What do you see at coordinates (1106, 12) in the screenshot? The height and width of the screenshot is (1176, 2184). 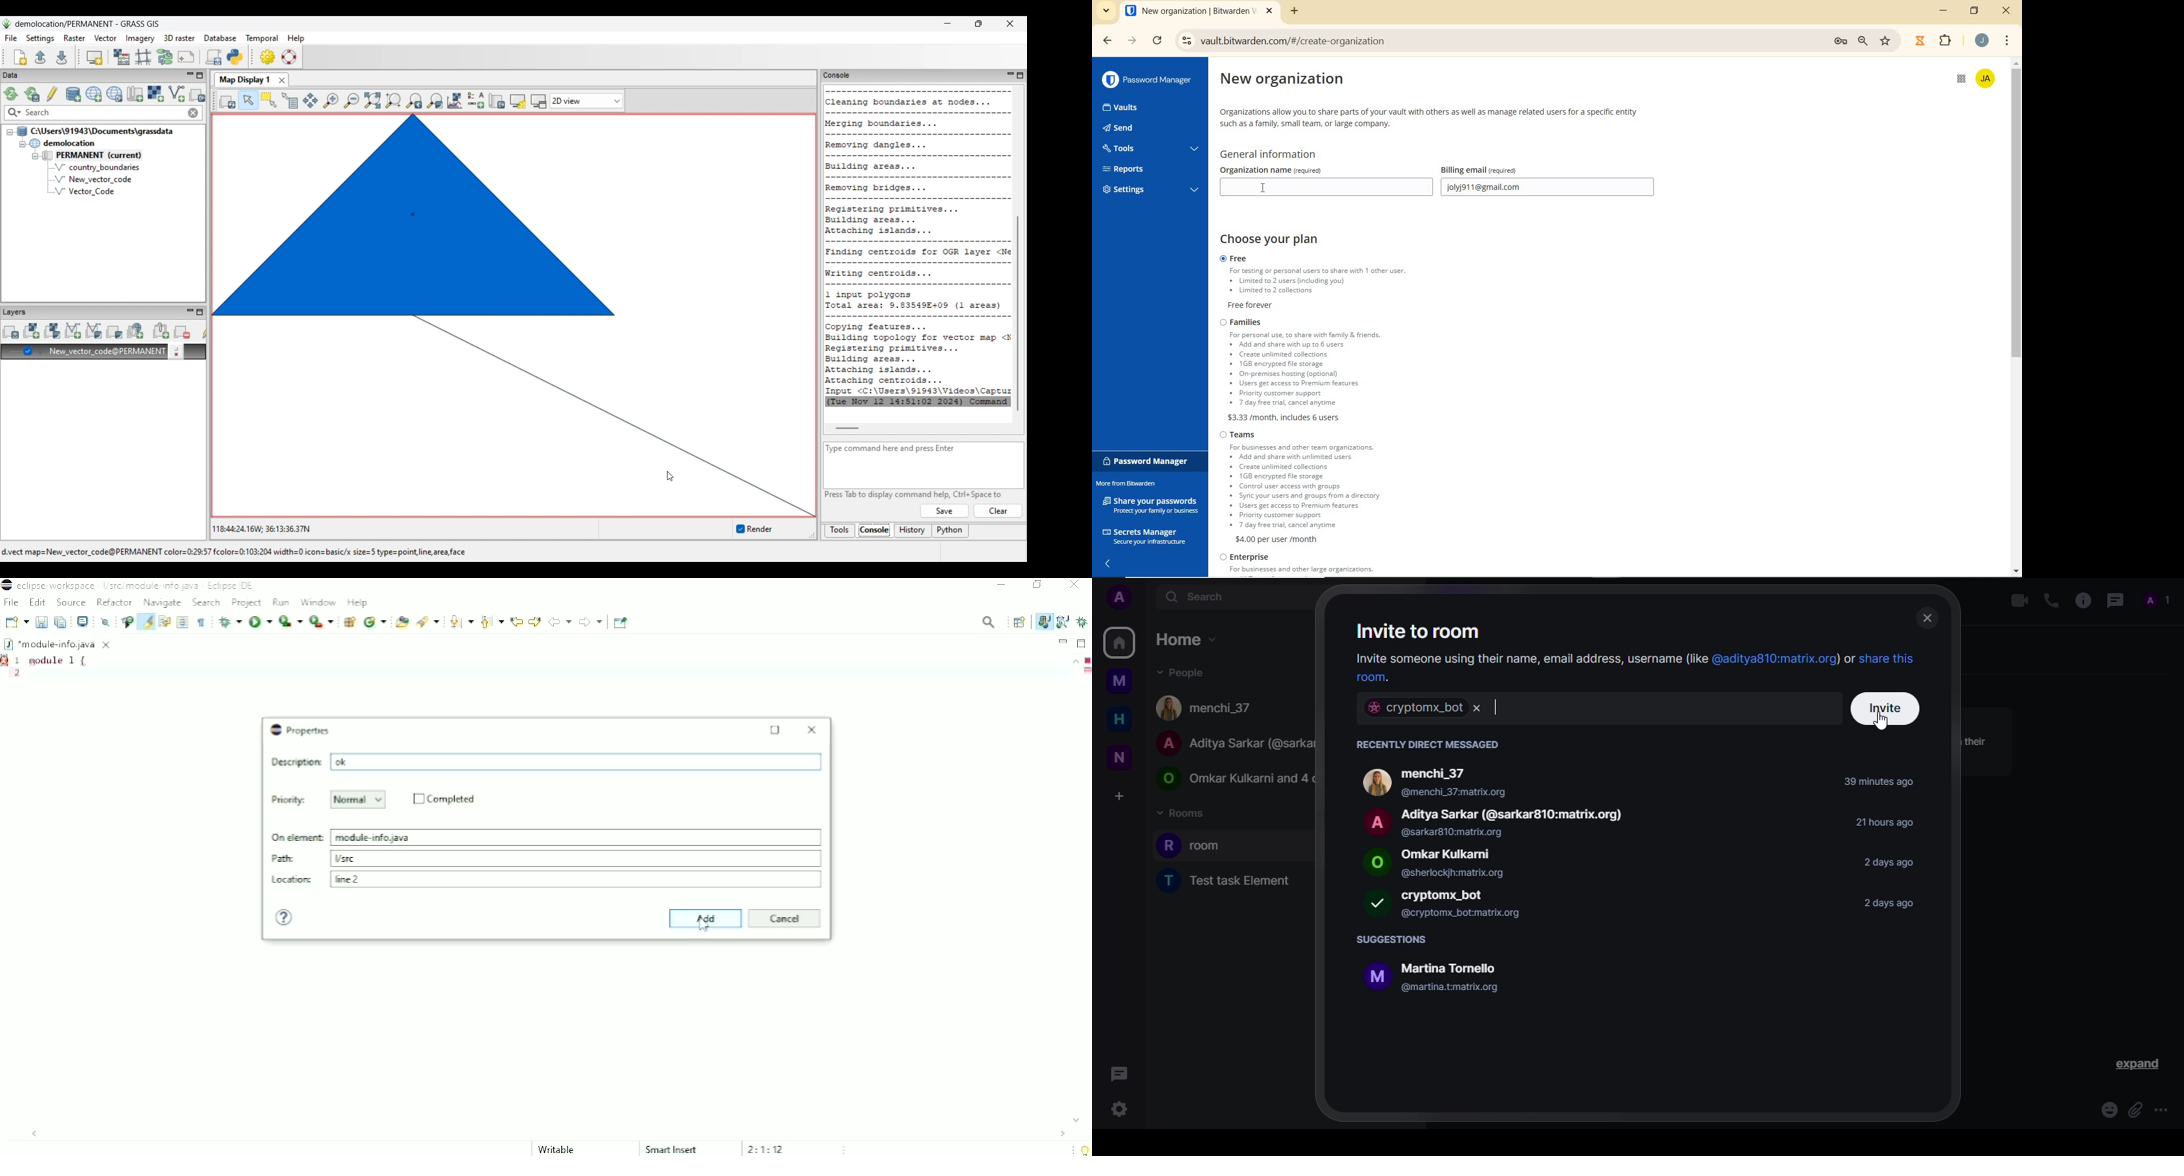 I see `search tabs` at bounding box center [1106, 12].